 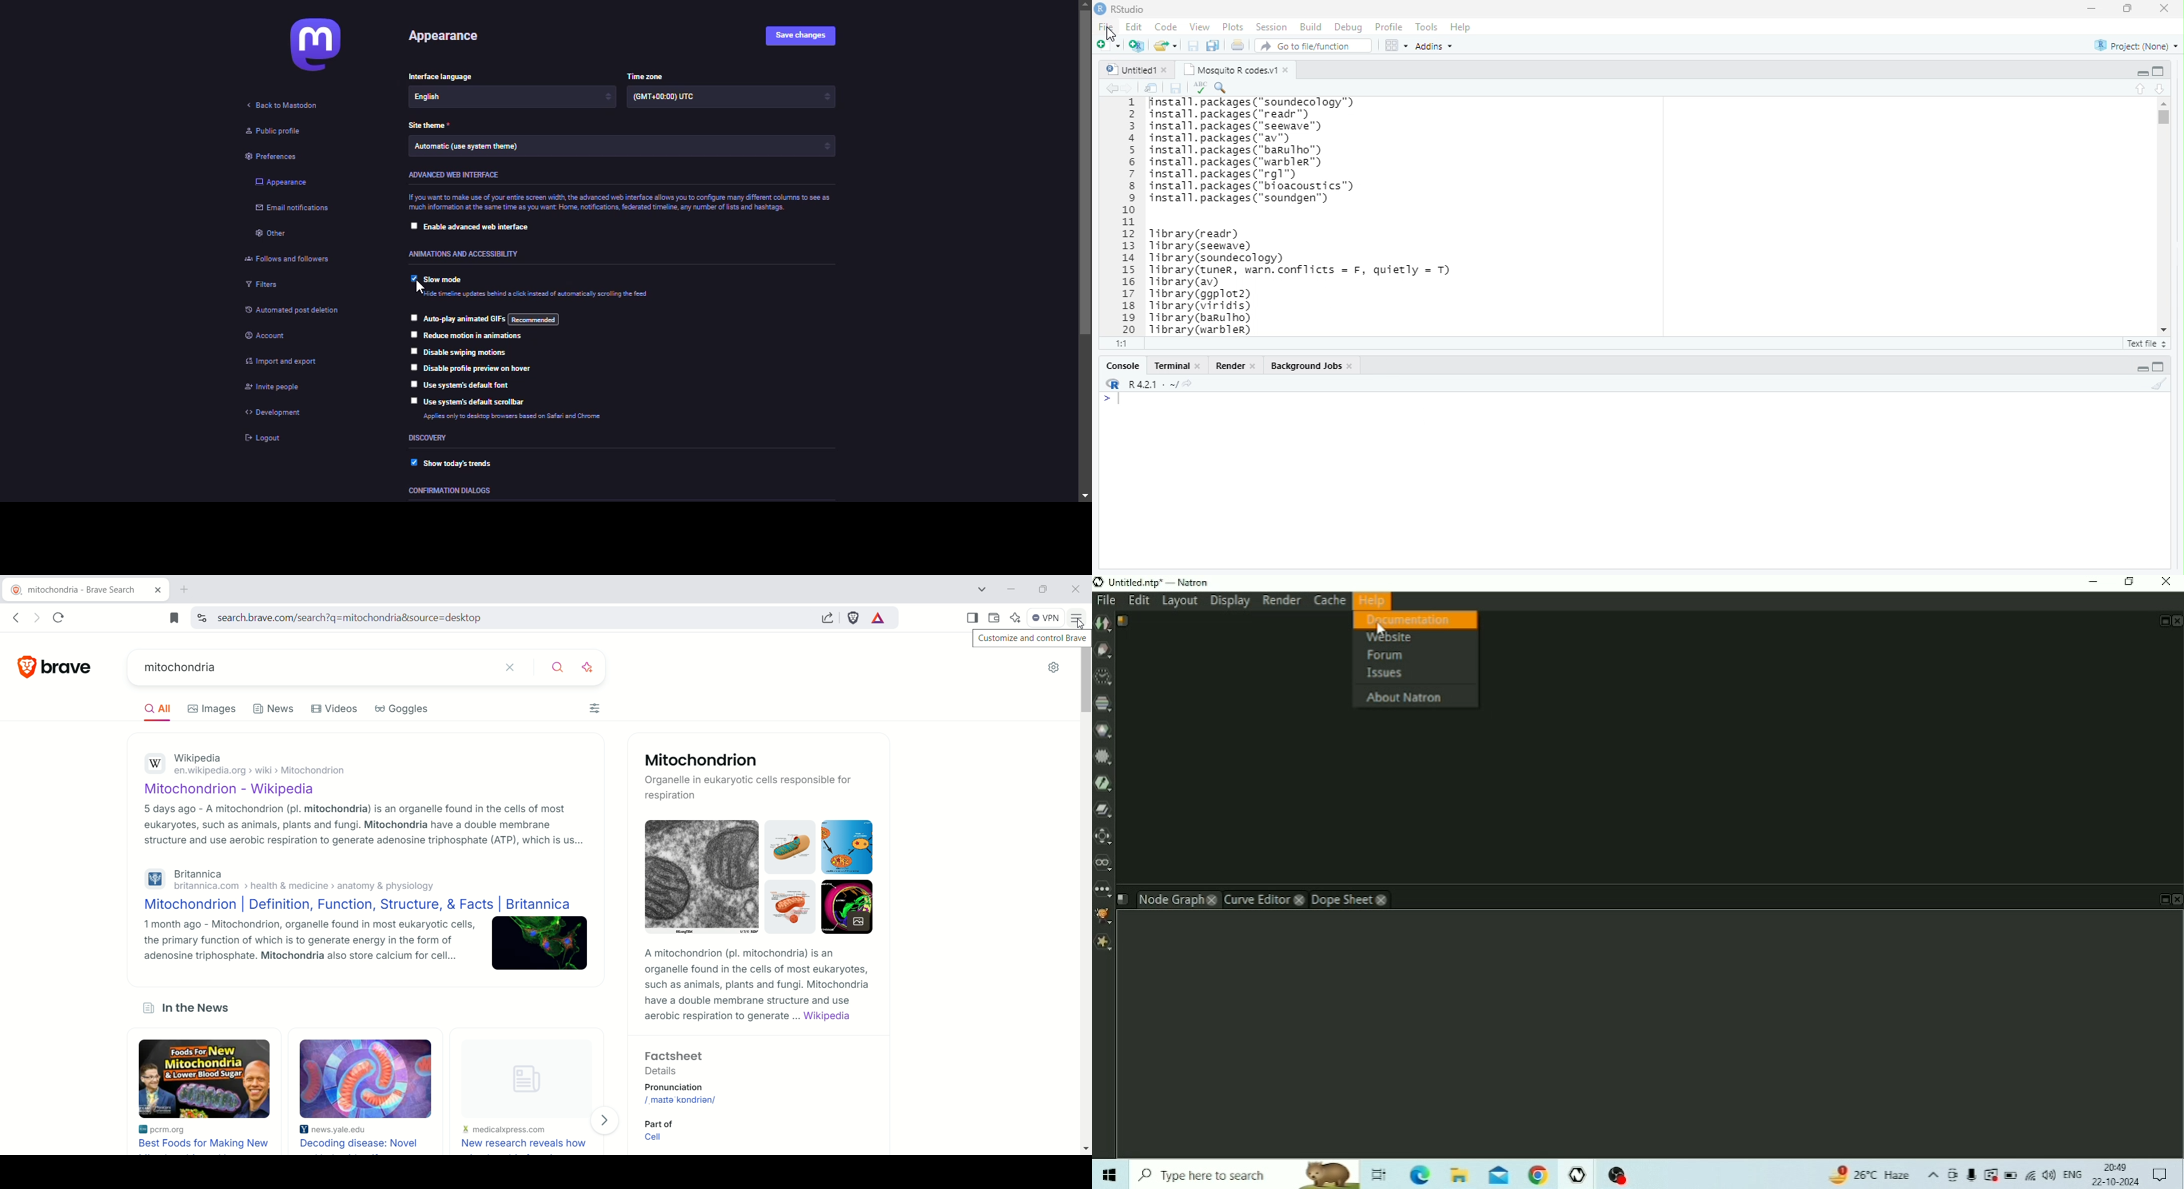 I want to click on Tools, so click(x=1427, y=27).